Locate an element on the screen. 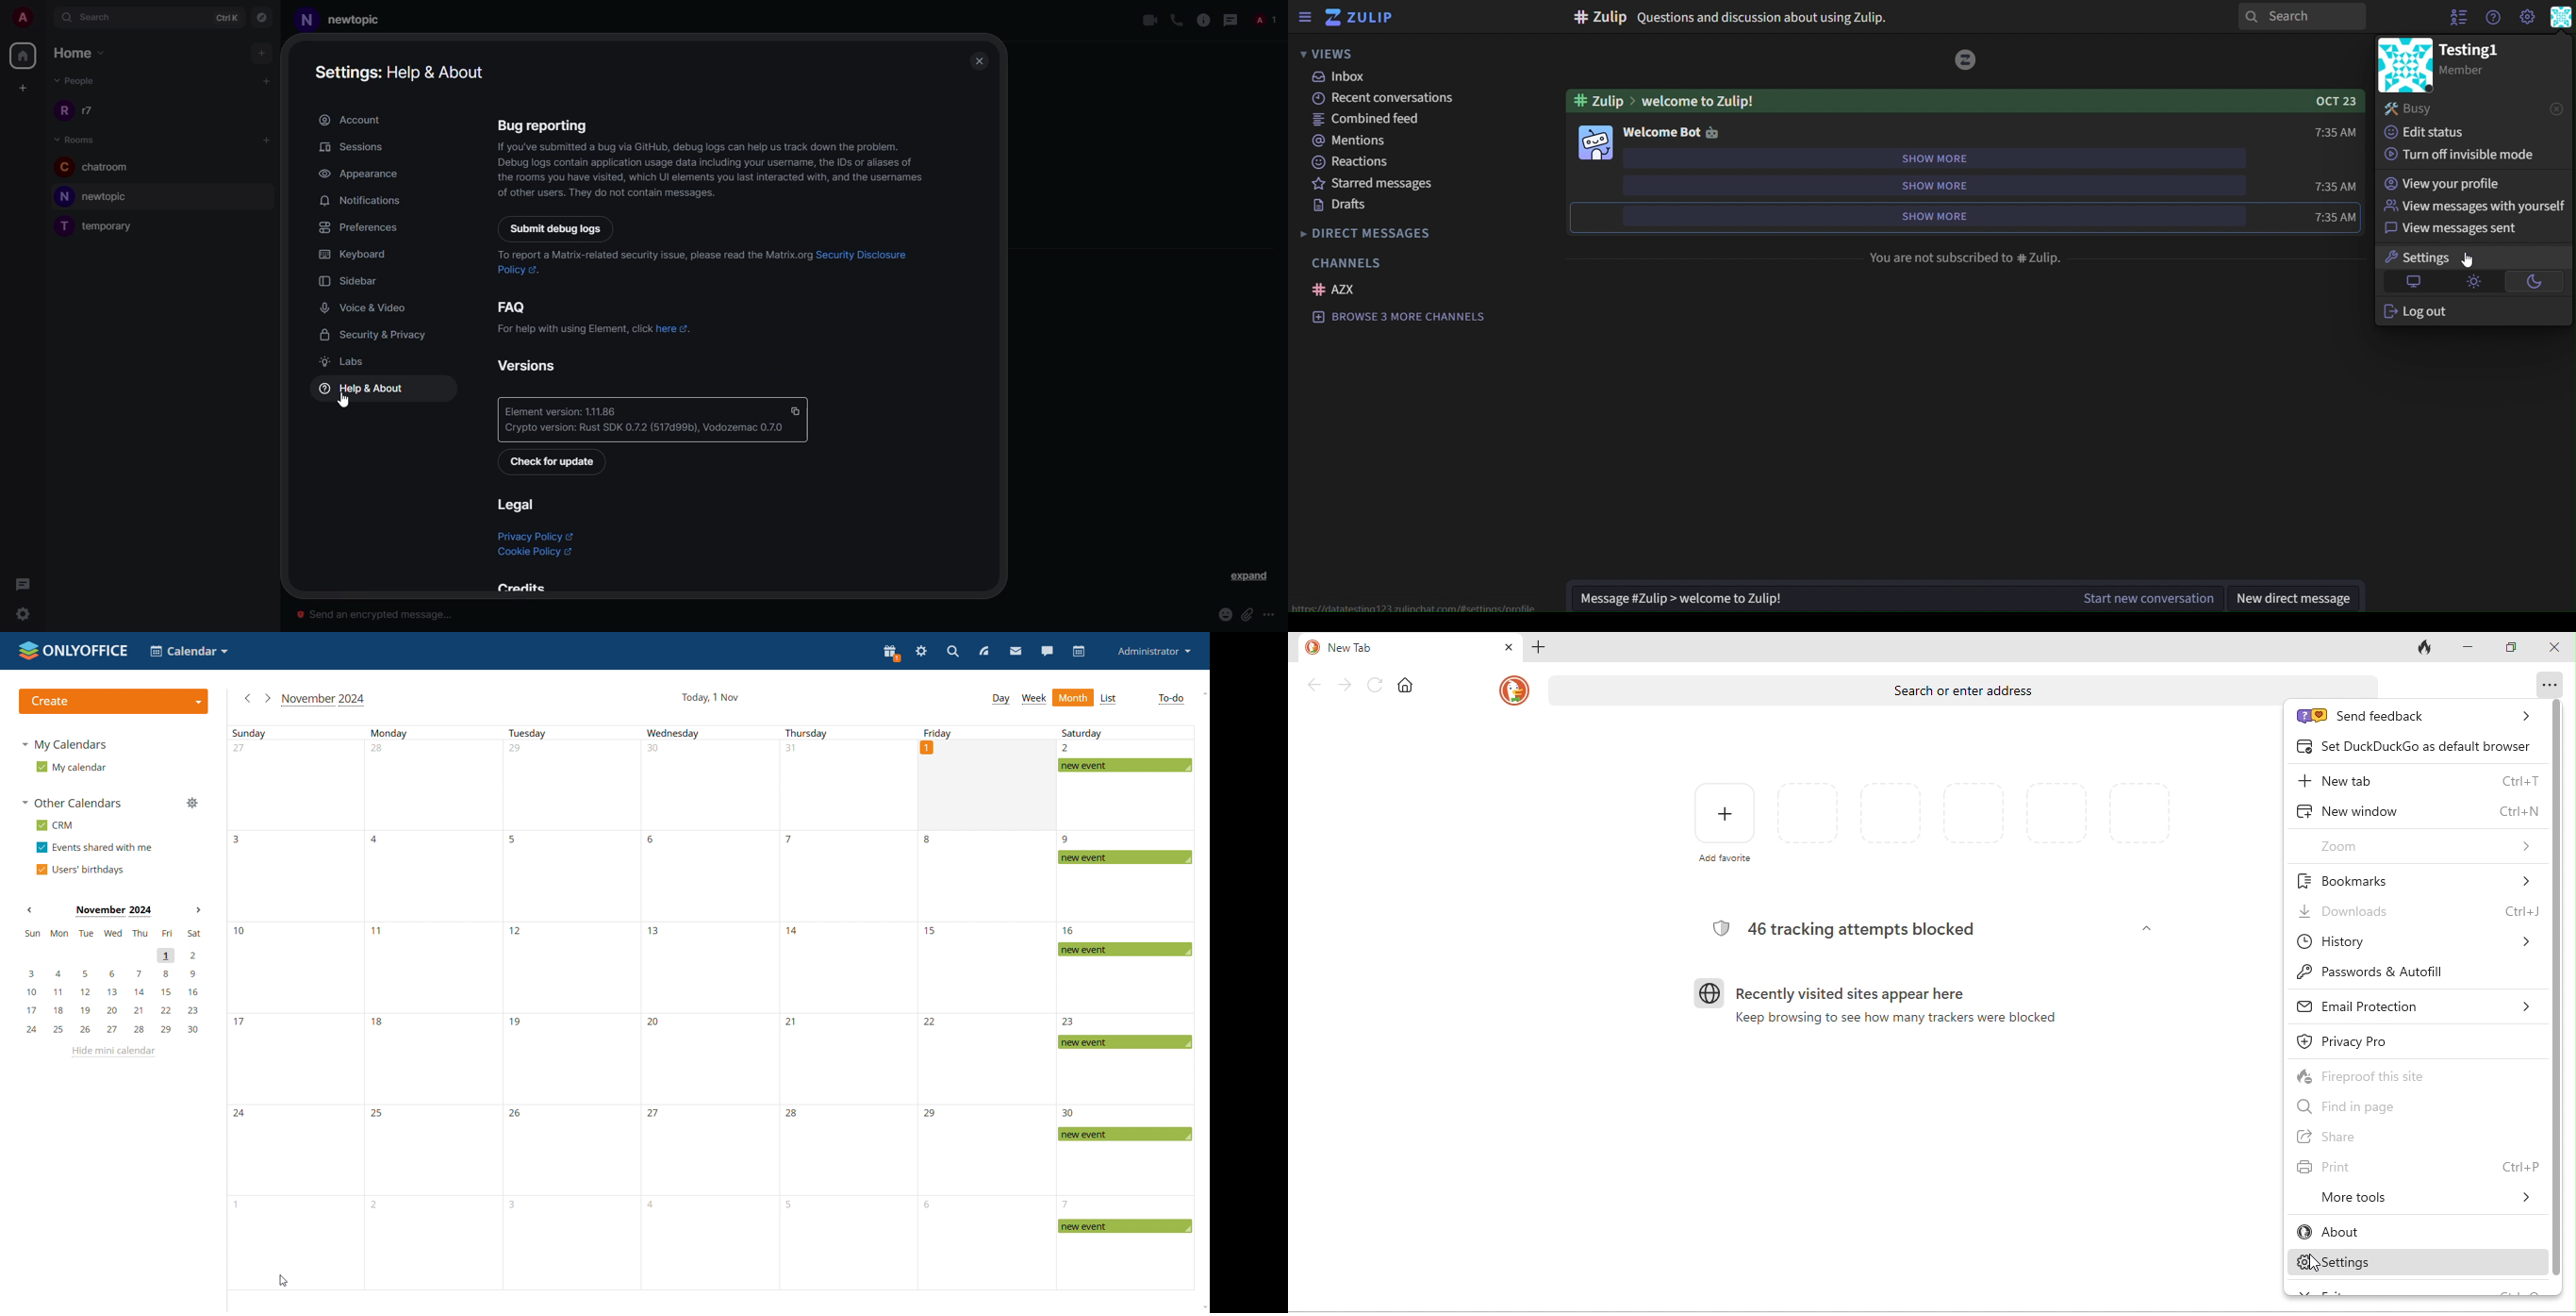 This screenshot has height=1316, width=2576. settings is located at coordinates (2425, 258).